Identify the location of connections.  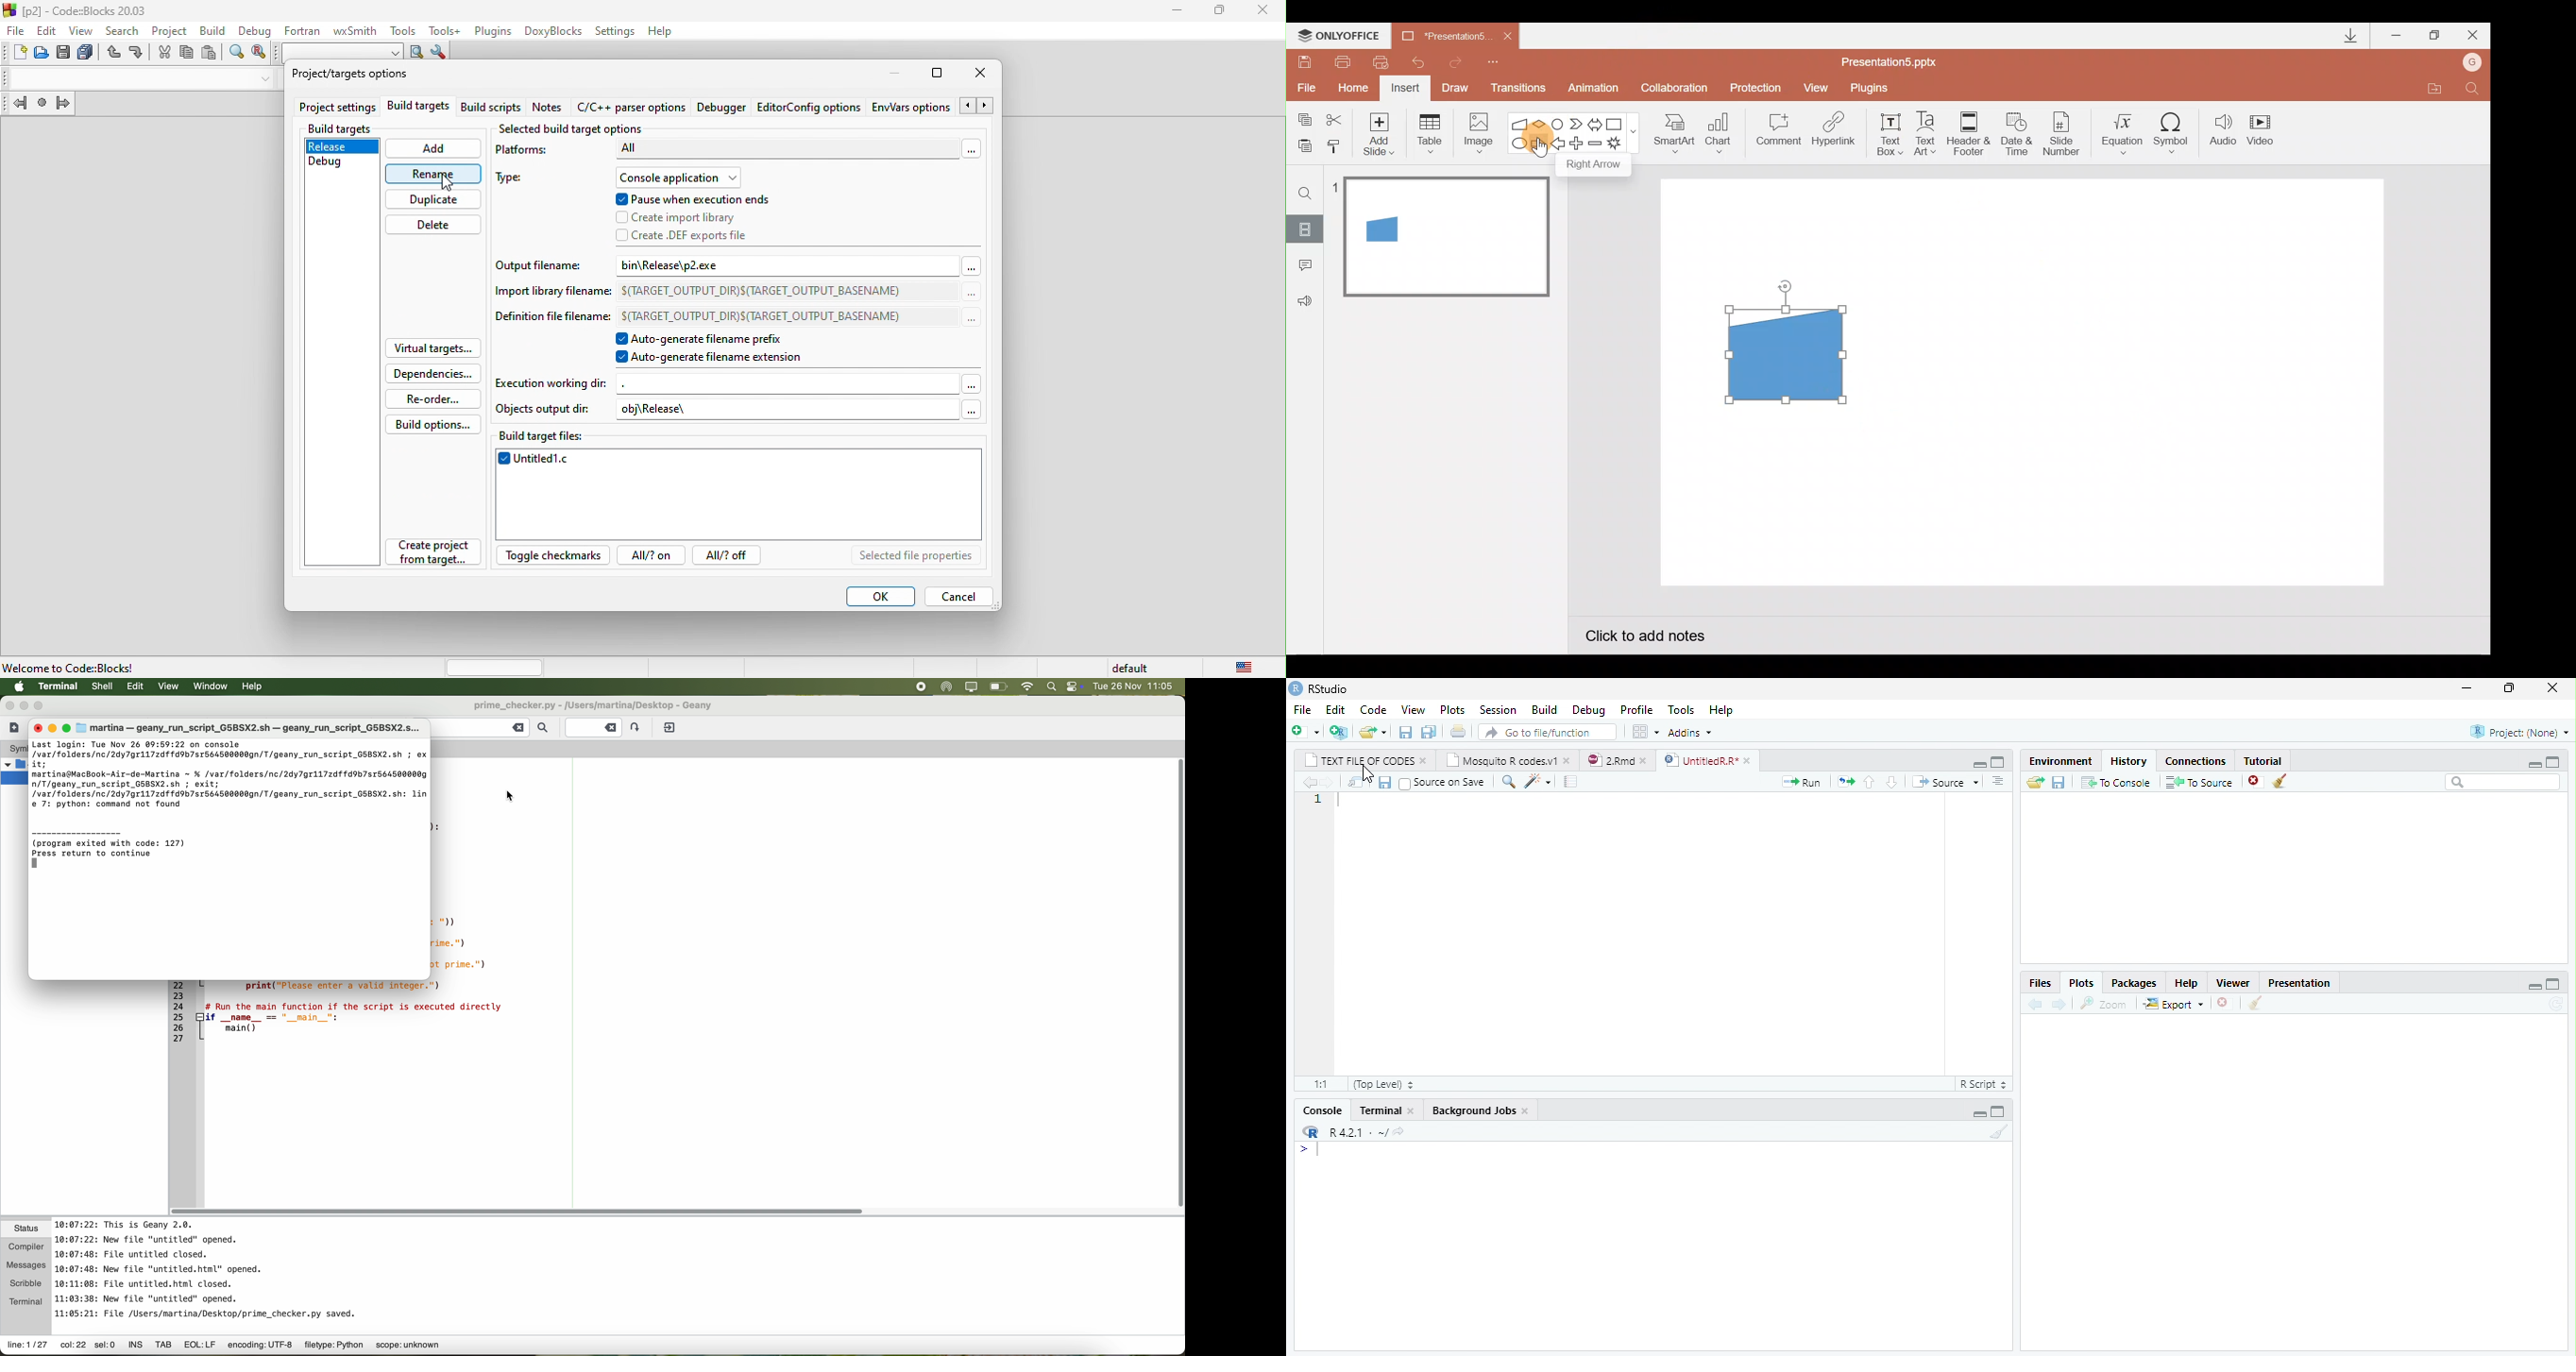
(2195, 761).